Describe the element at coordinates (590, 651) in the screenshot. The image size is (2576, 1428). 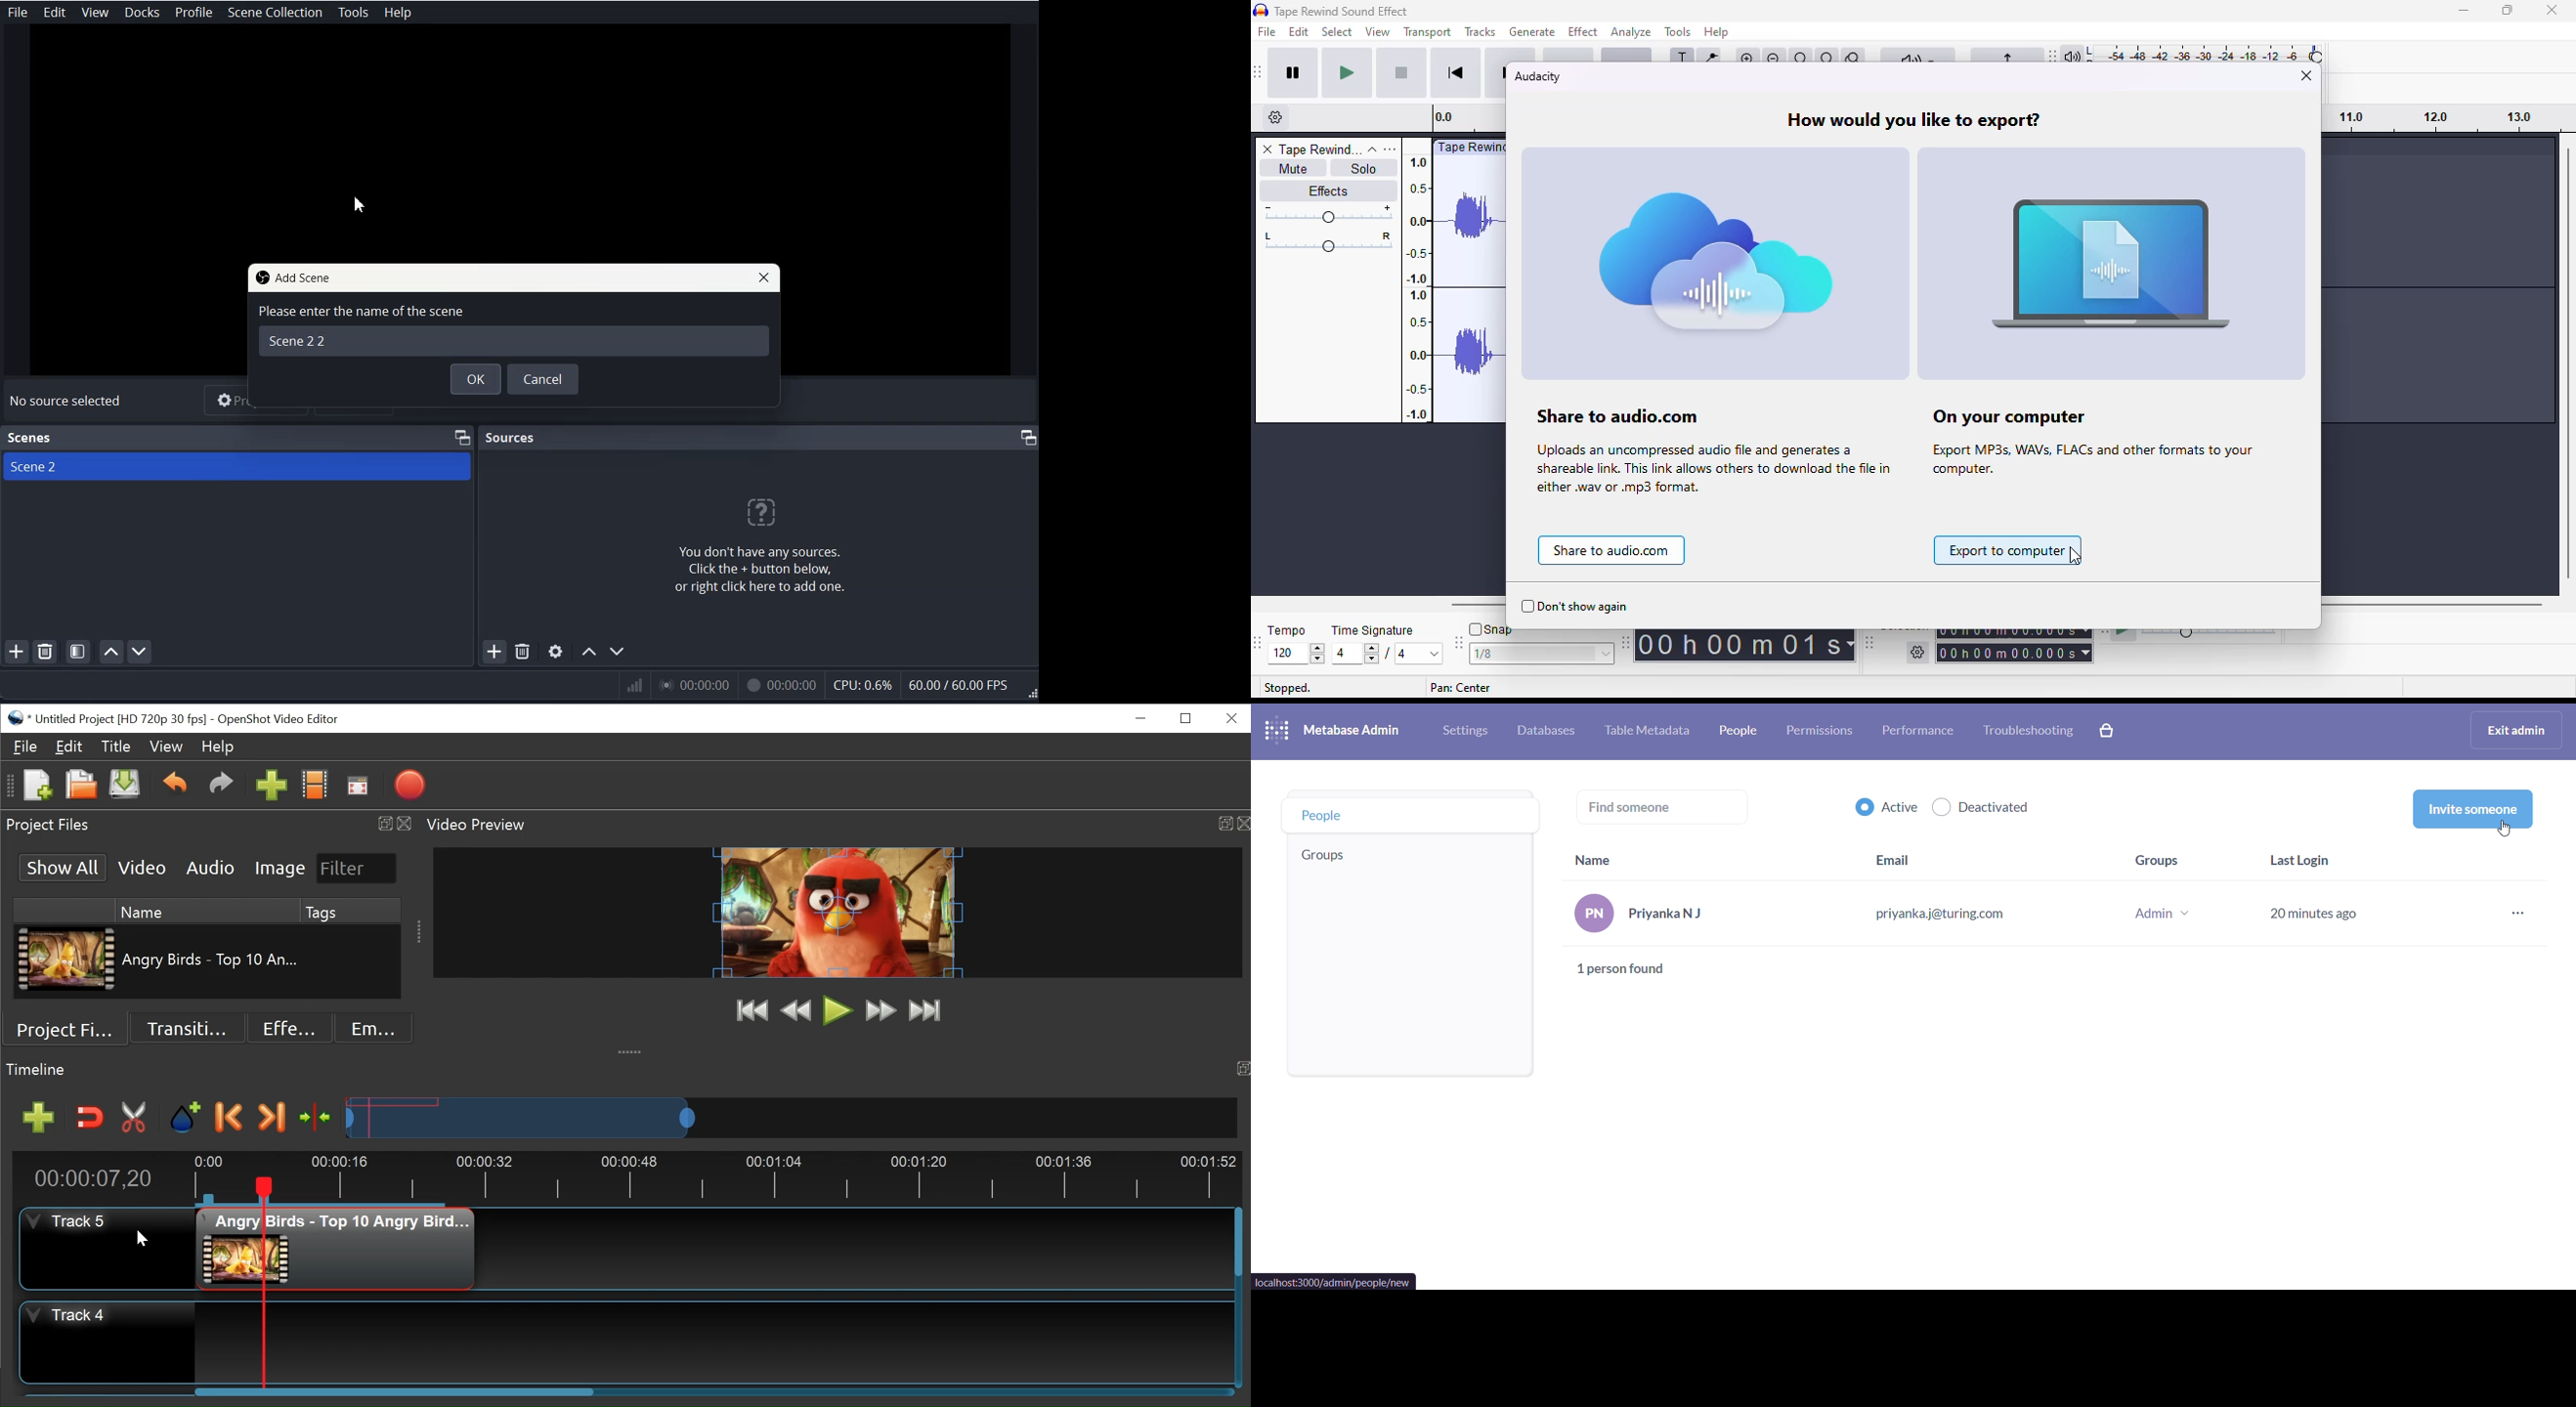
I see `Move Source Up` at that location.